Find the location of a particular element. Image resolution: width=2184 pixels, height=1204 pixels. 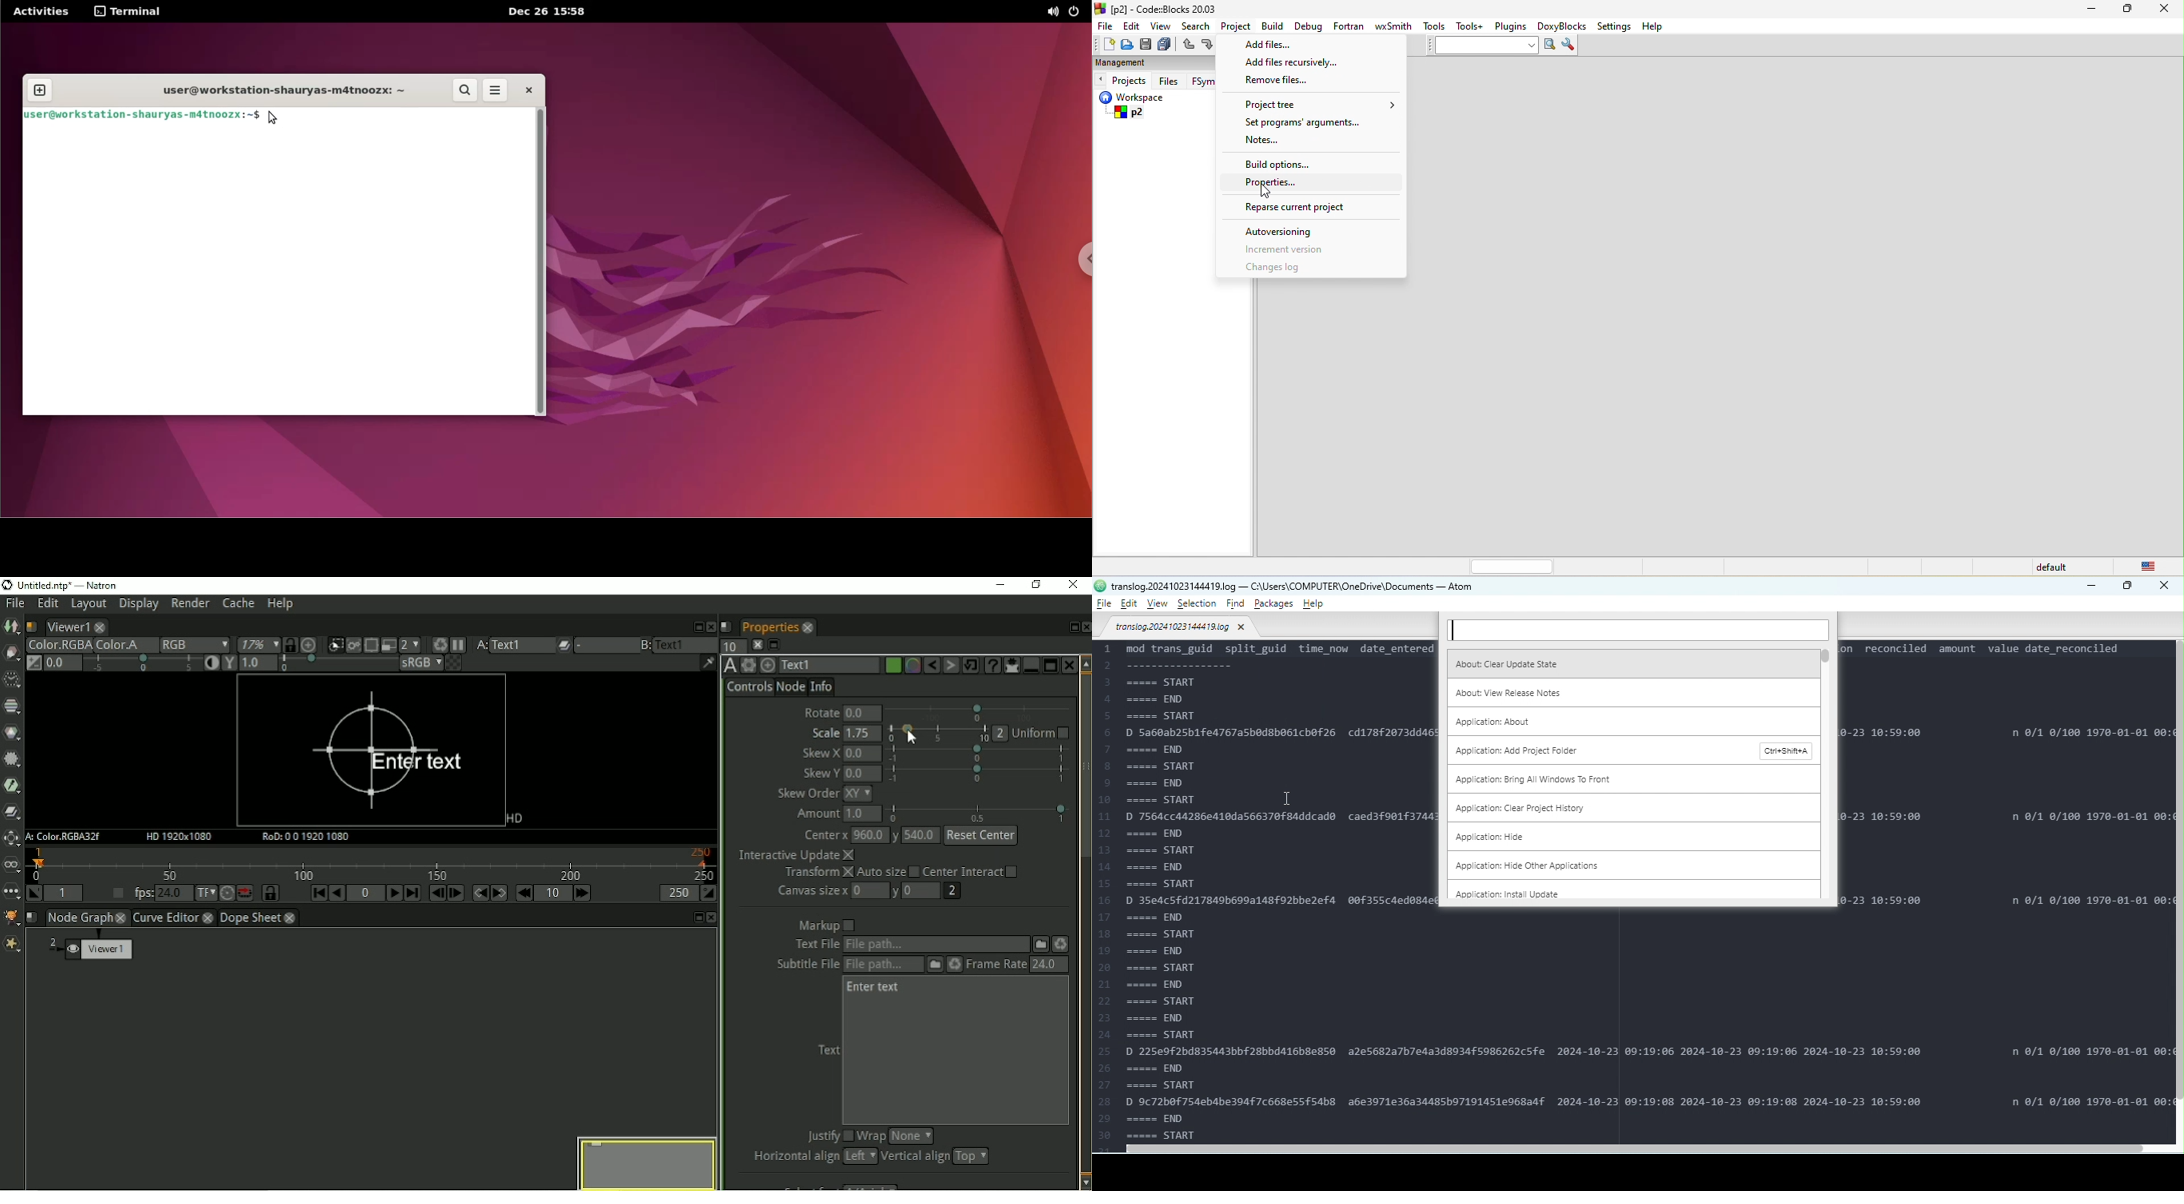

workspace p2 is located at coordinates (1142, 107).